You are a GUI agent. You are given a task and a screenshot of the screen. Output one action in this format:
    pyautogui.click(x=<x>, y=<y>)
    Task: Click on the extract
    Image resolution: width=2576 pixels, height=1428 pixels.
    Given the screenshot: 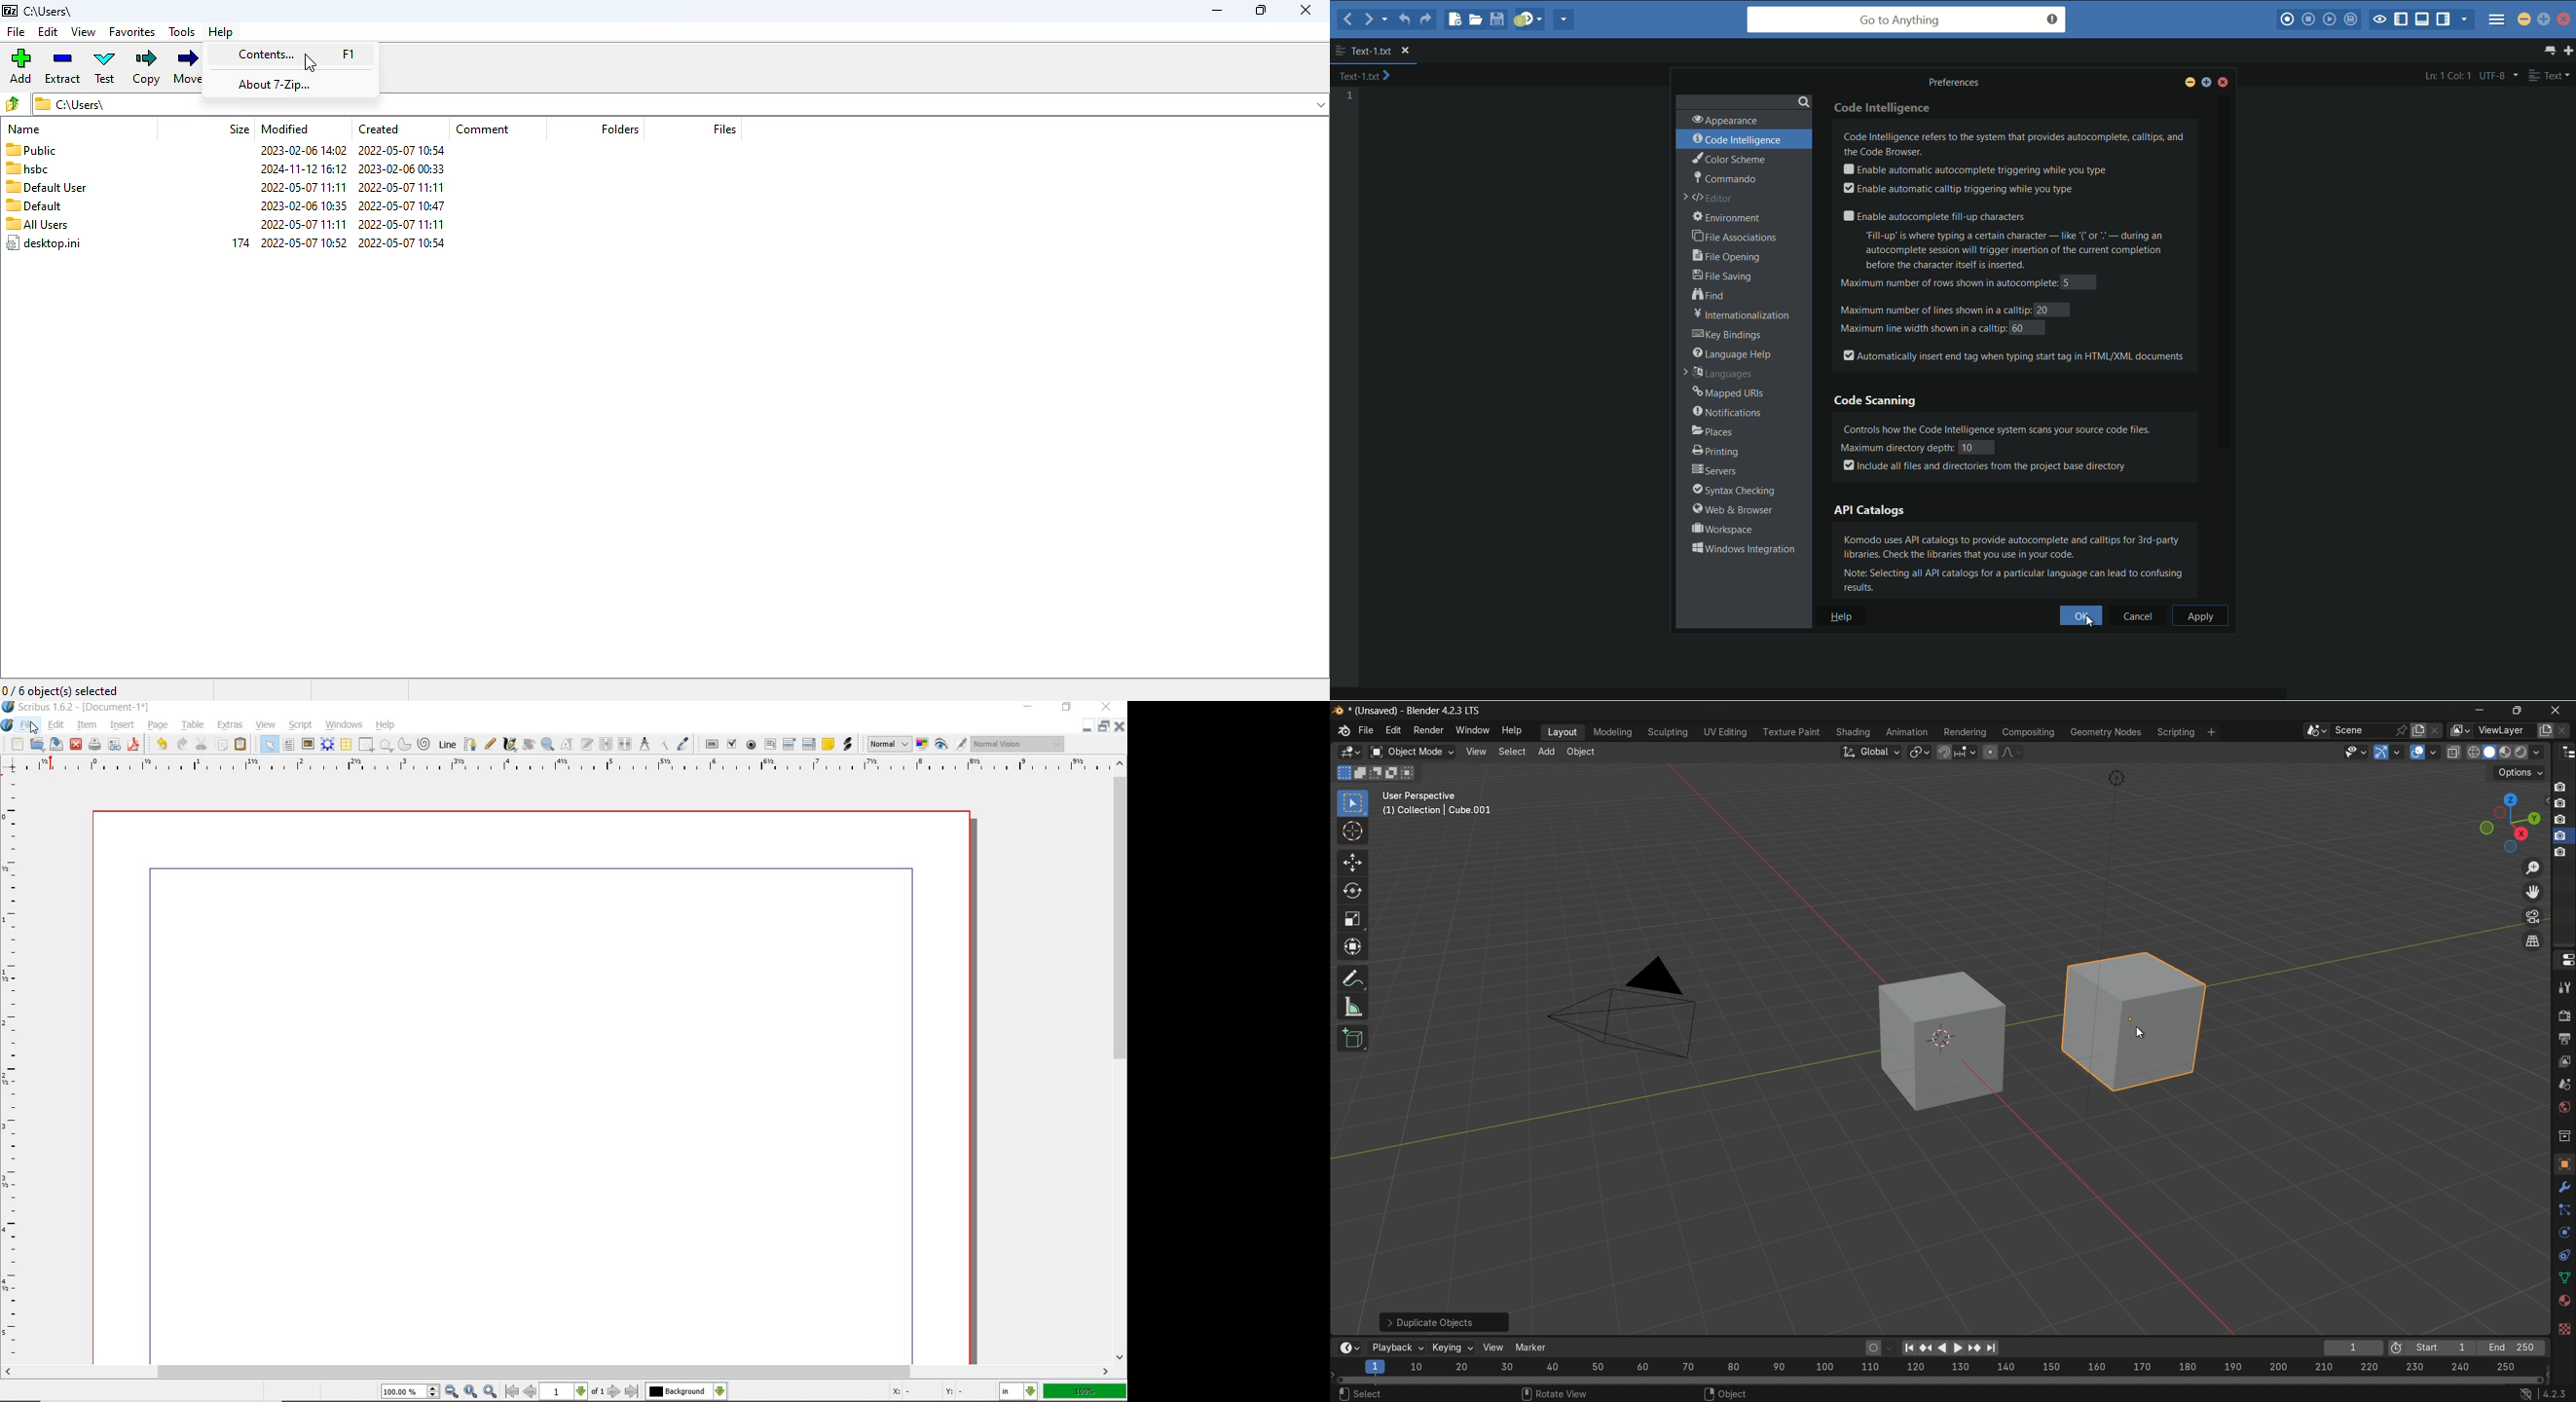 What is the action you would take?
    pyautogui.click(x=63, y=68)
    